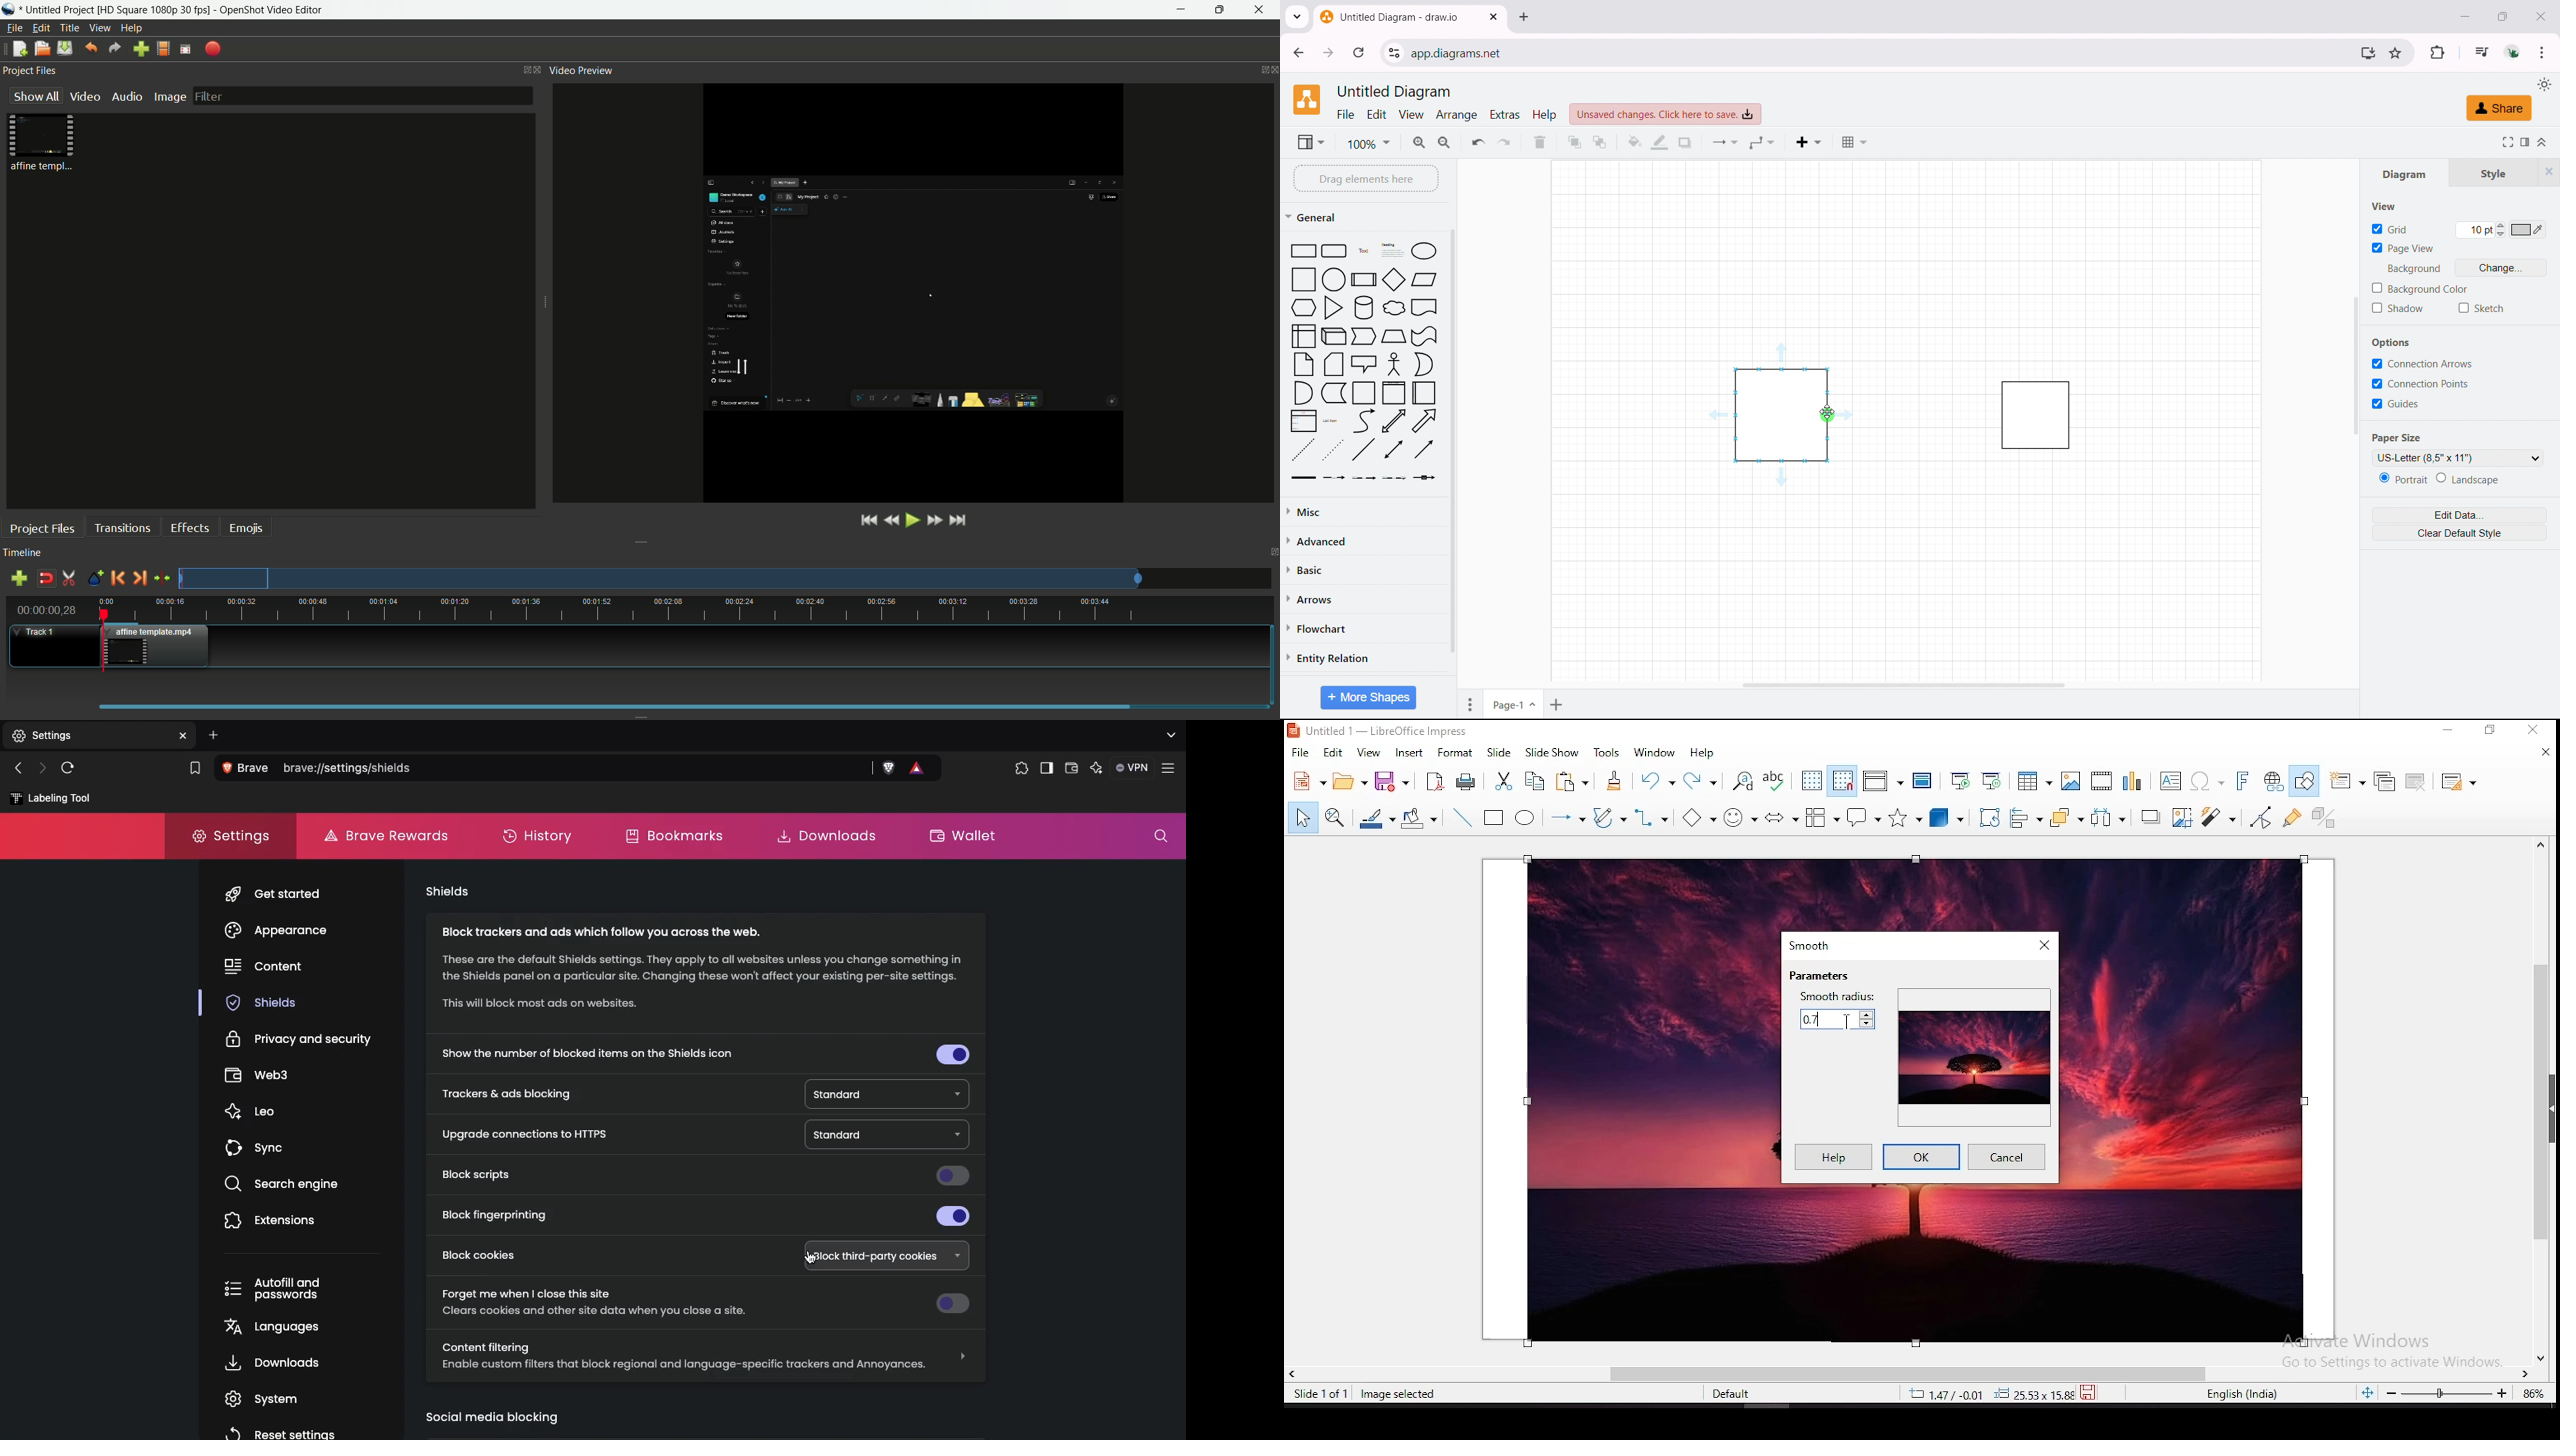  I want to click on file, so click(1298, 753).